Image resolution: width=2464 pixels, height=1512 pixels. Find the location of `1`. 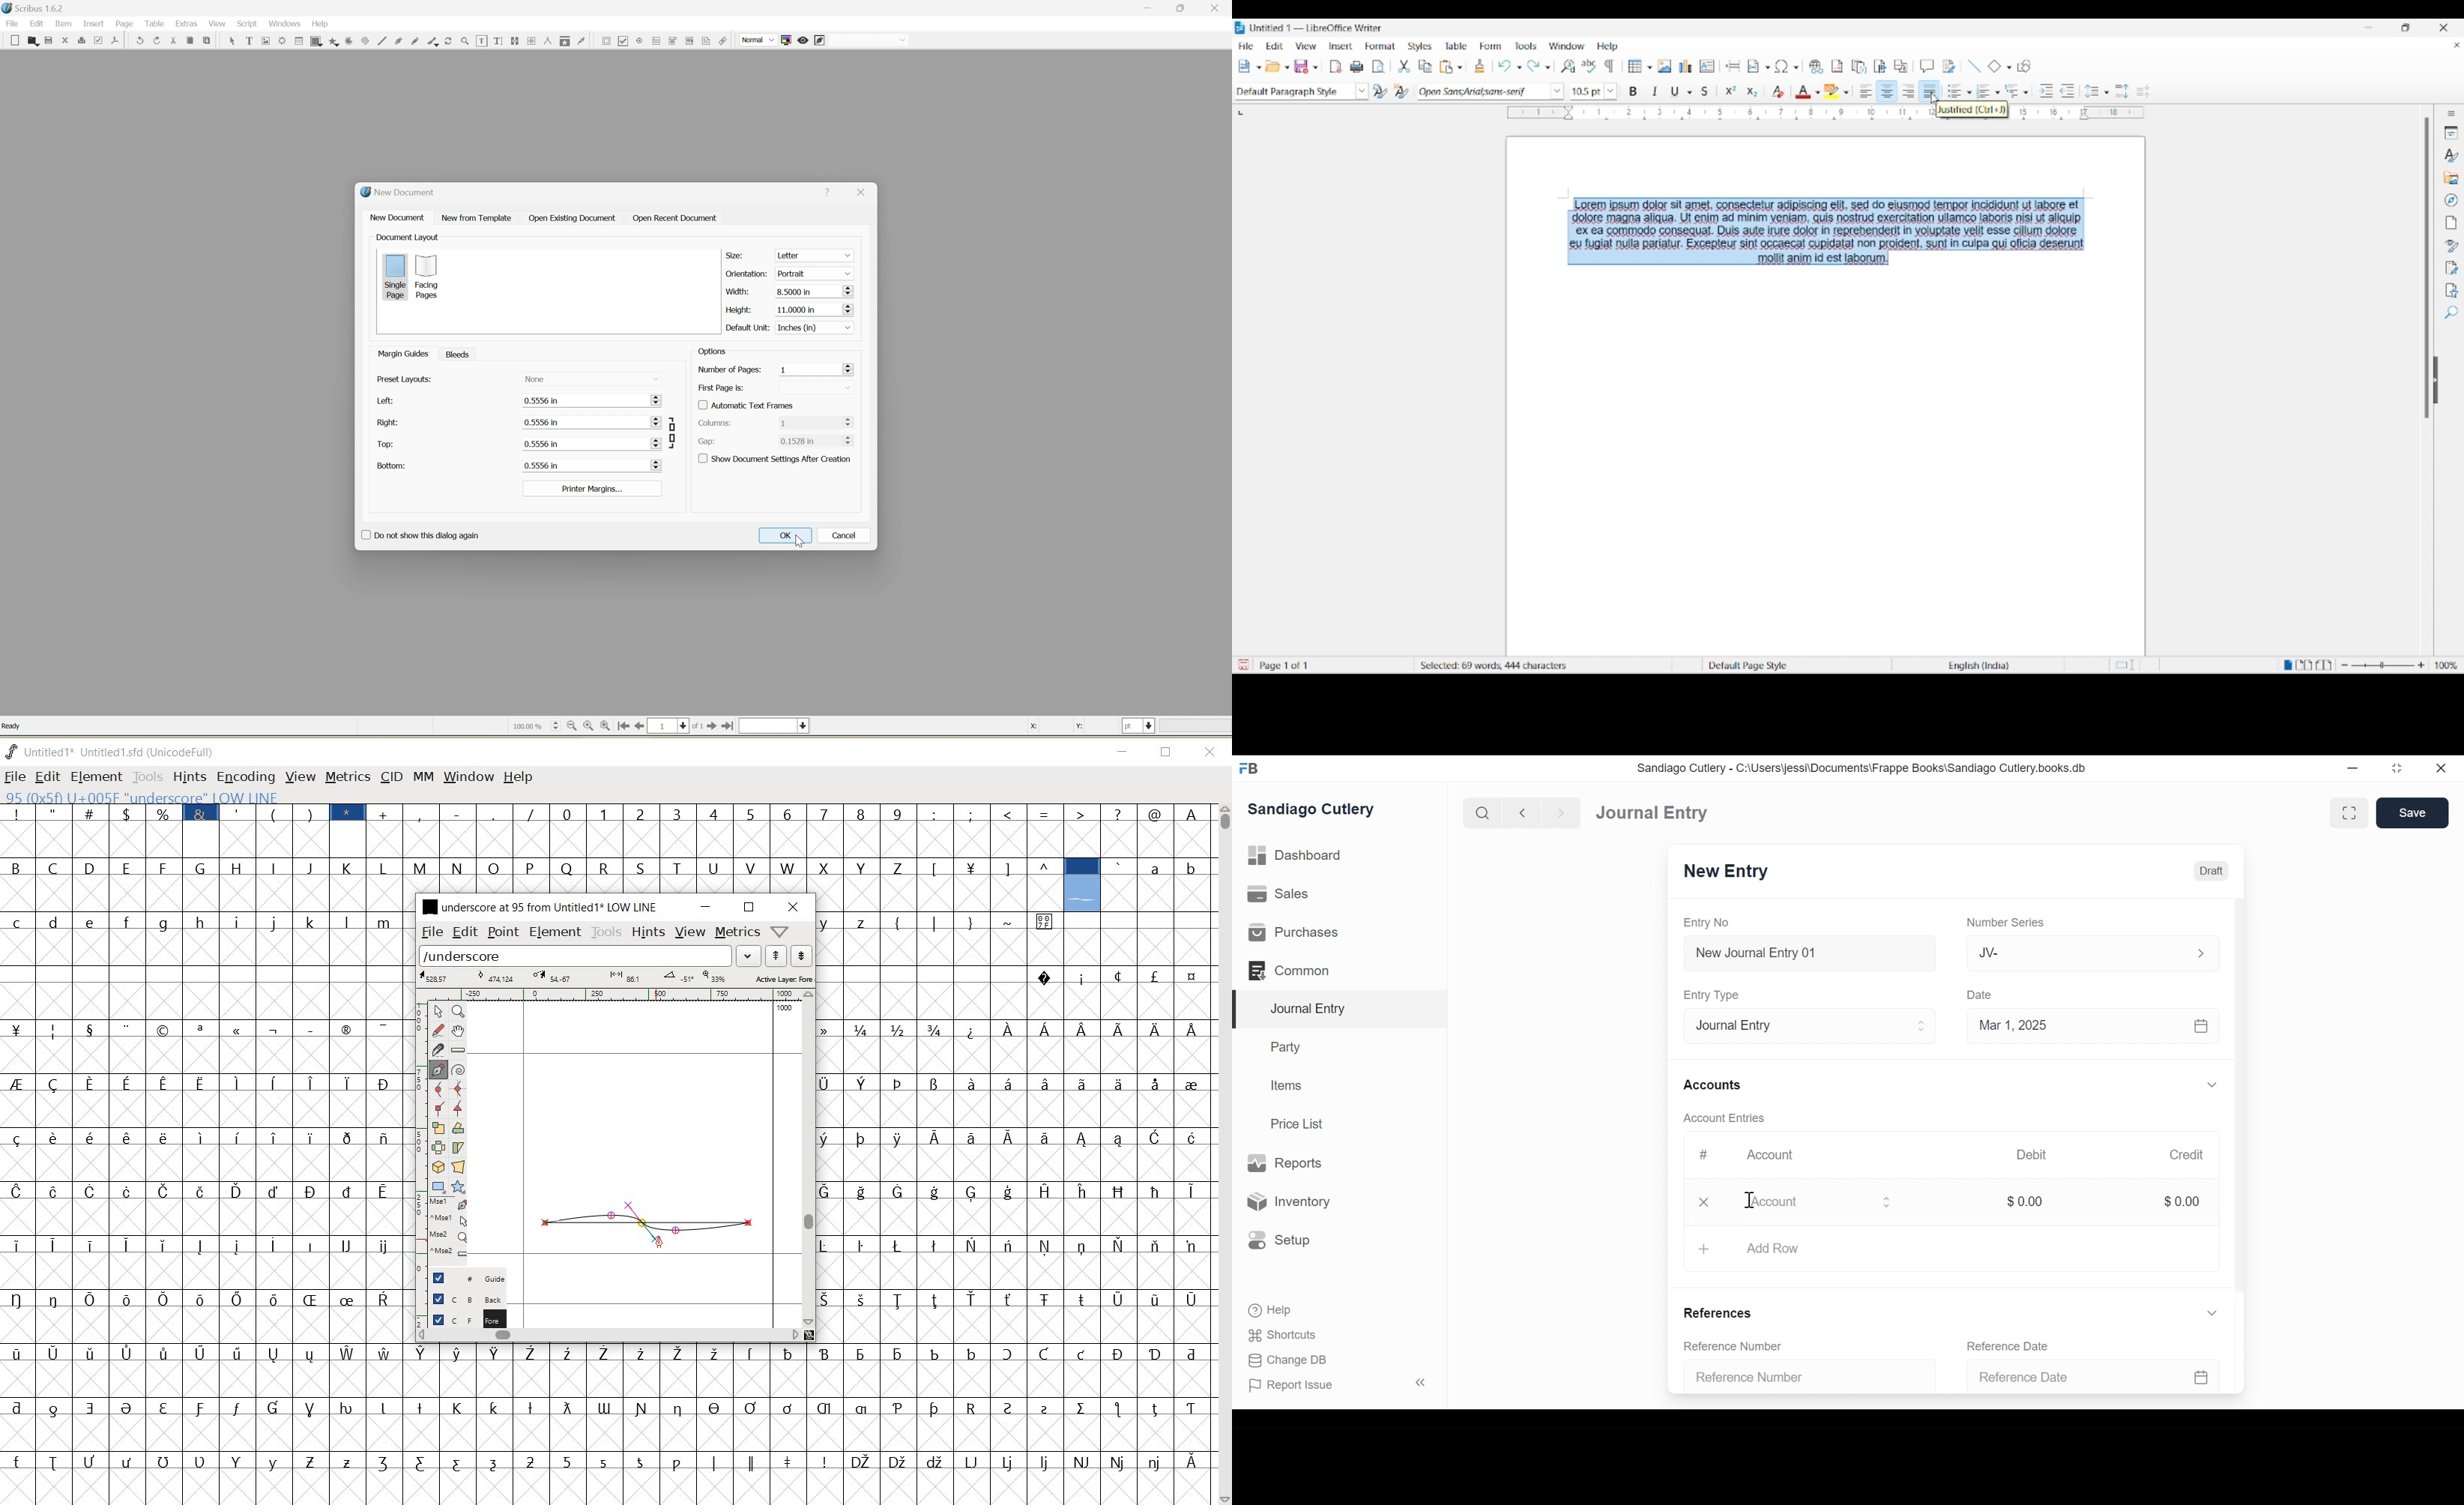

1 is located at coordinates (816, 423).